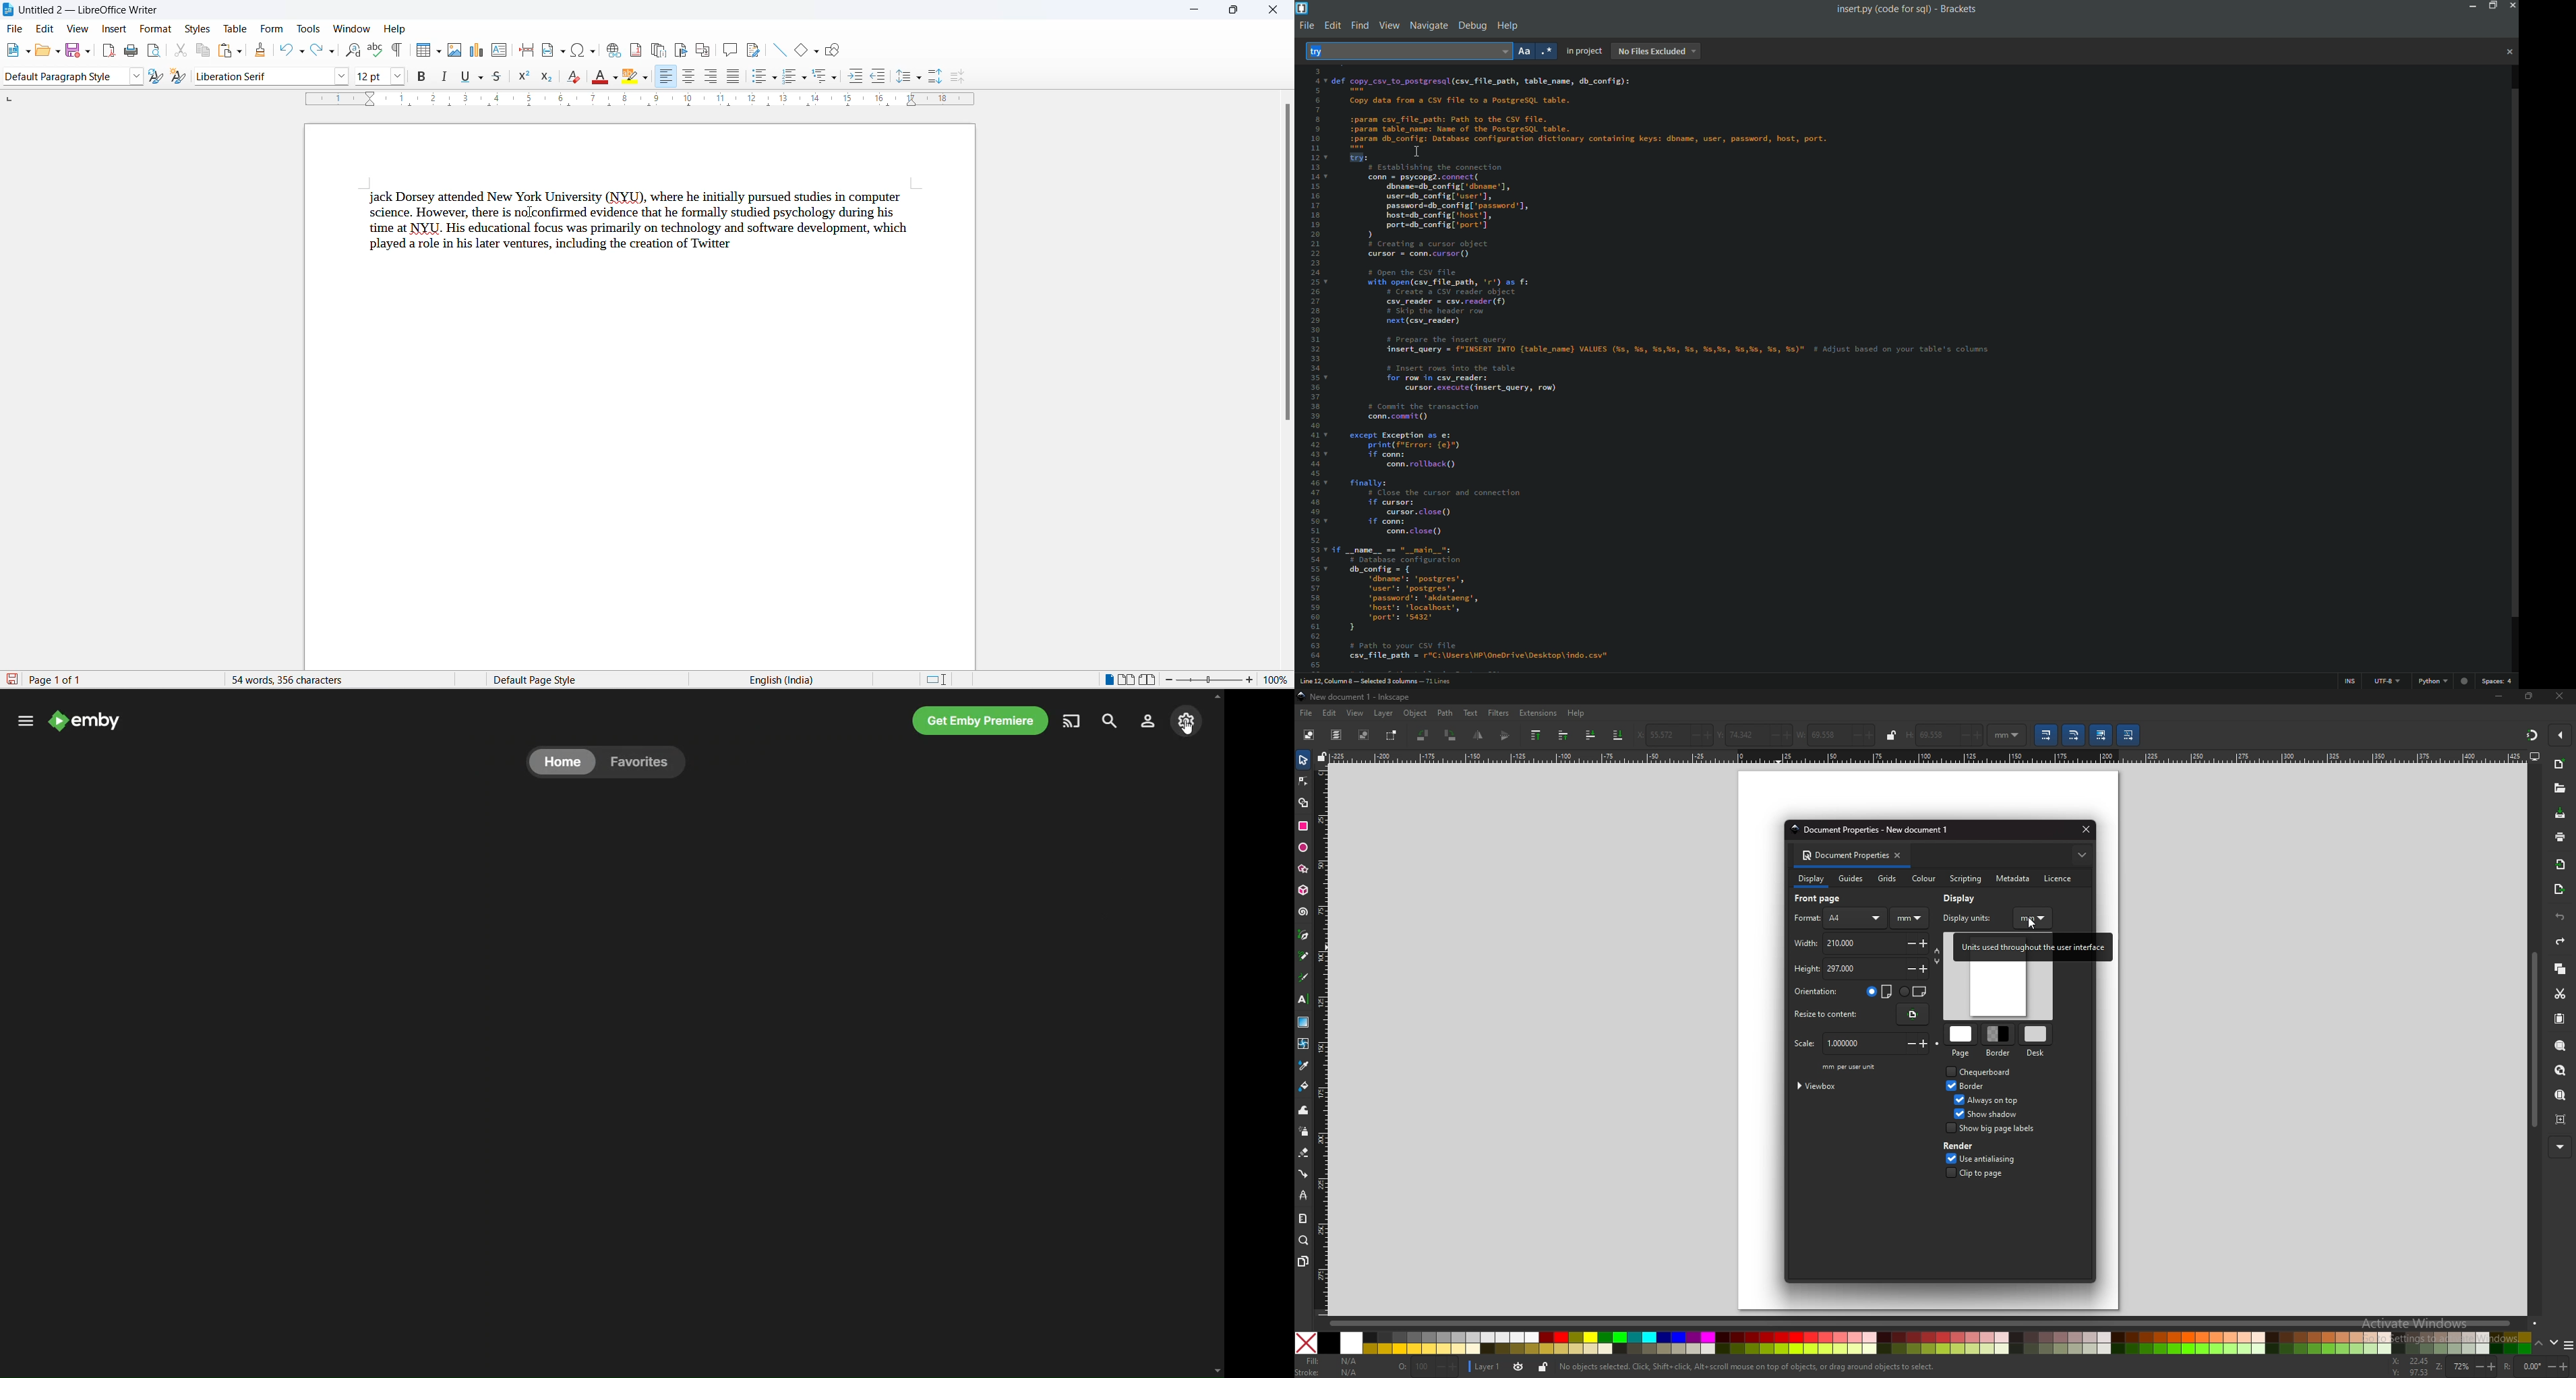 This screenshot has width=2576, height=1400. I want to click on insert images, so click(457, 50).